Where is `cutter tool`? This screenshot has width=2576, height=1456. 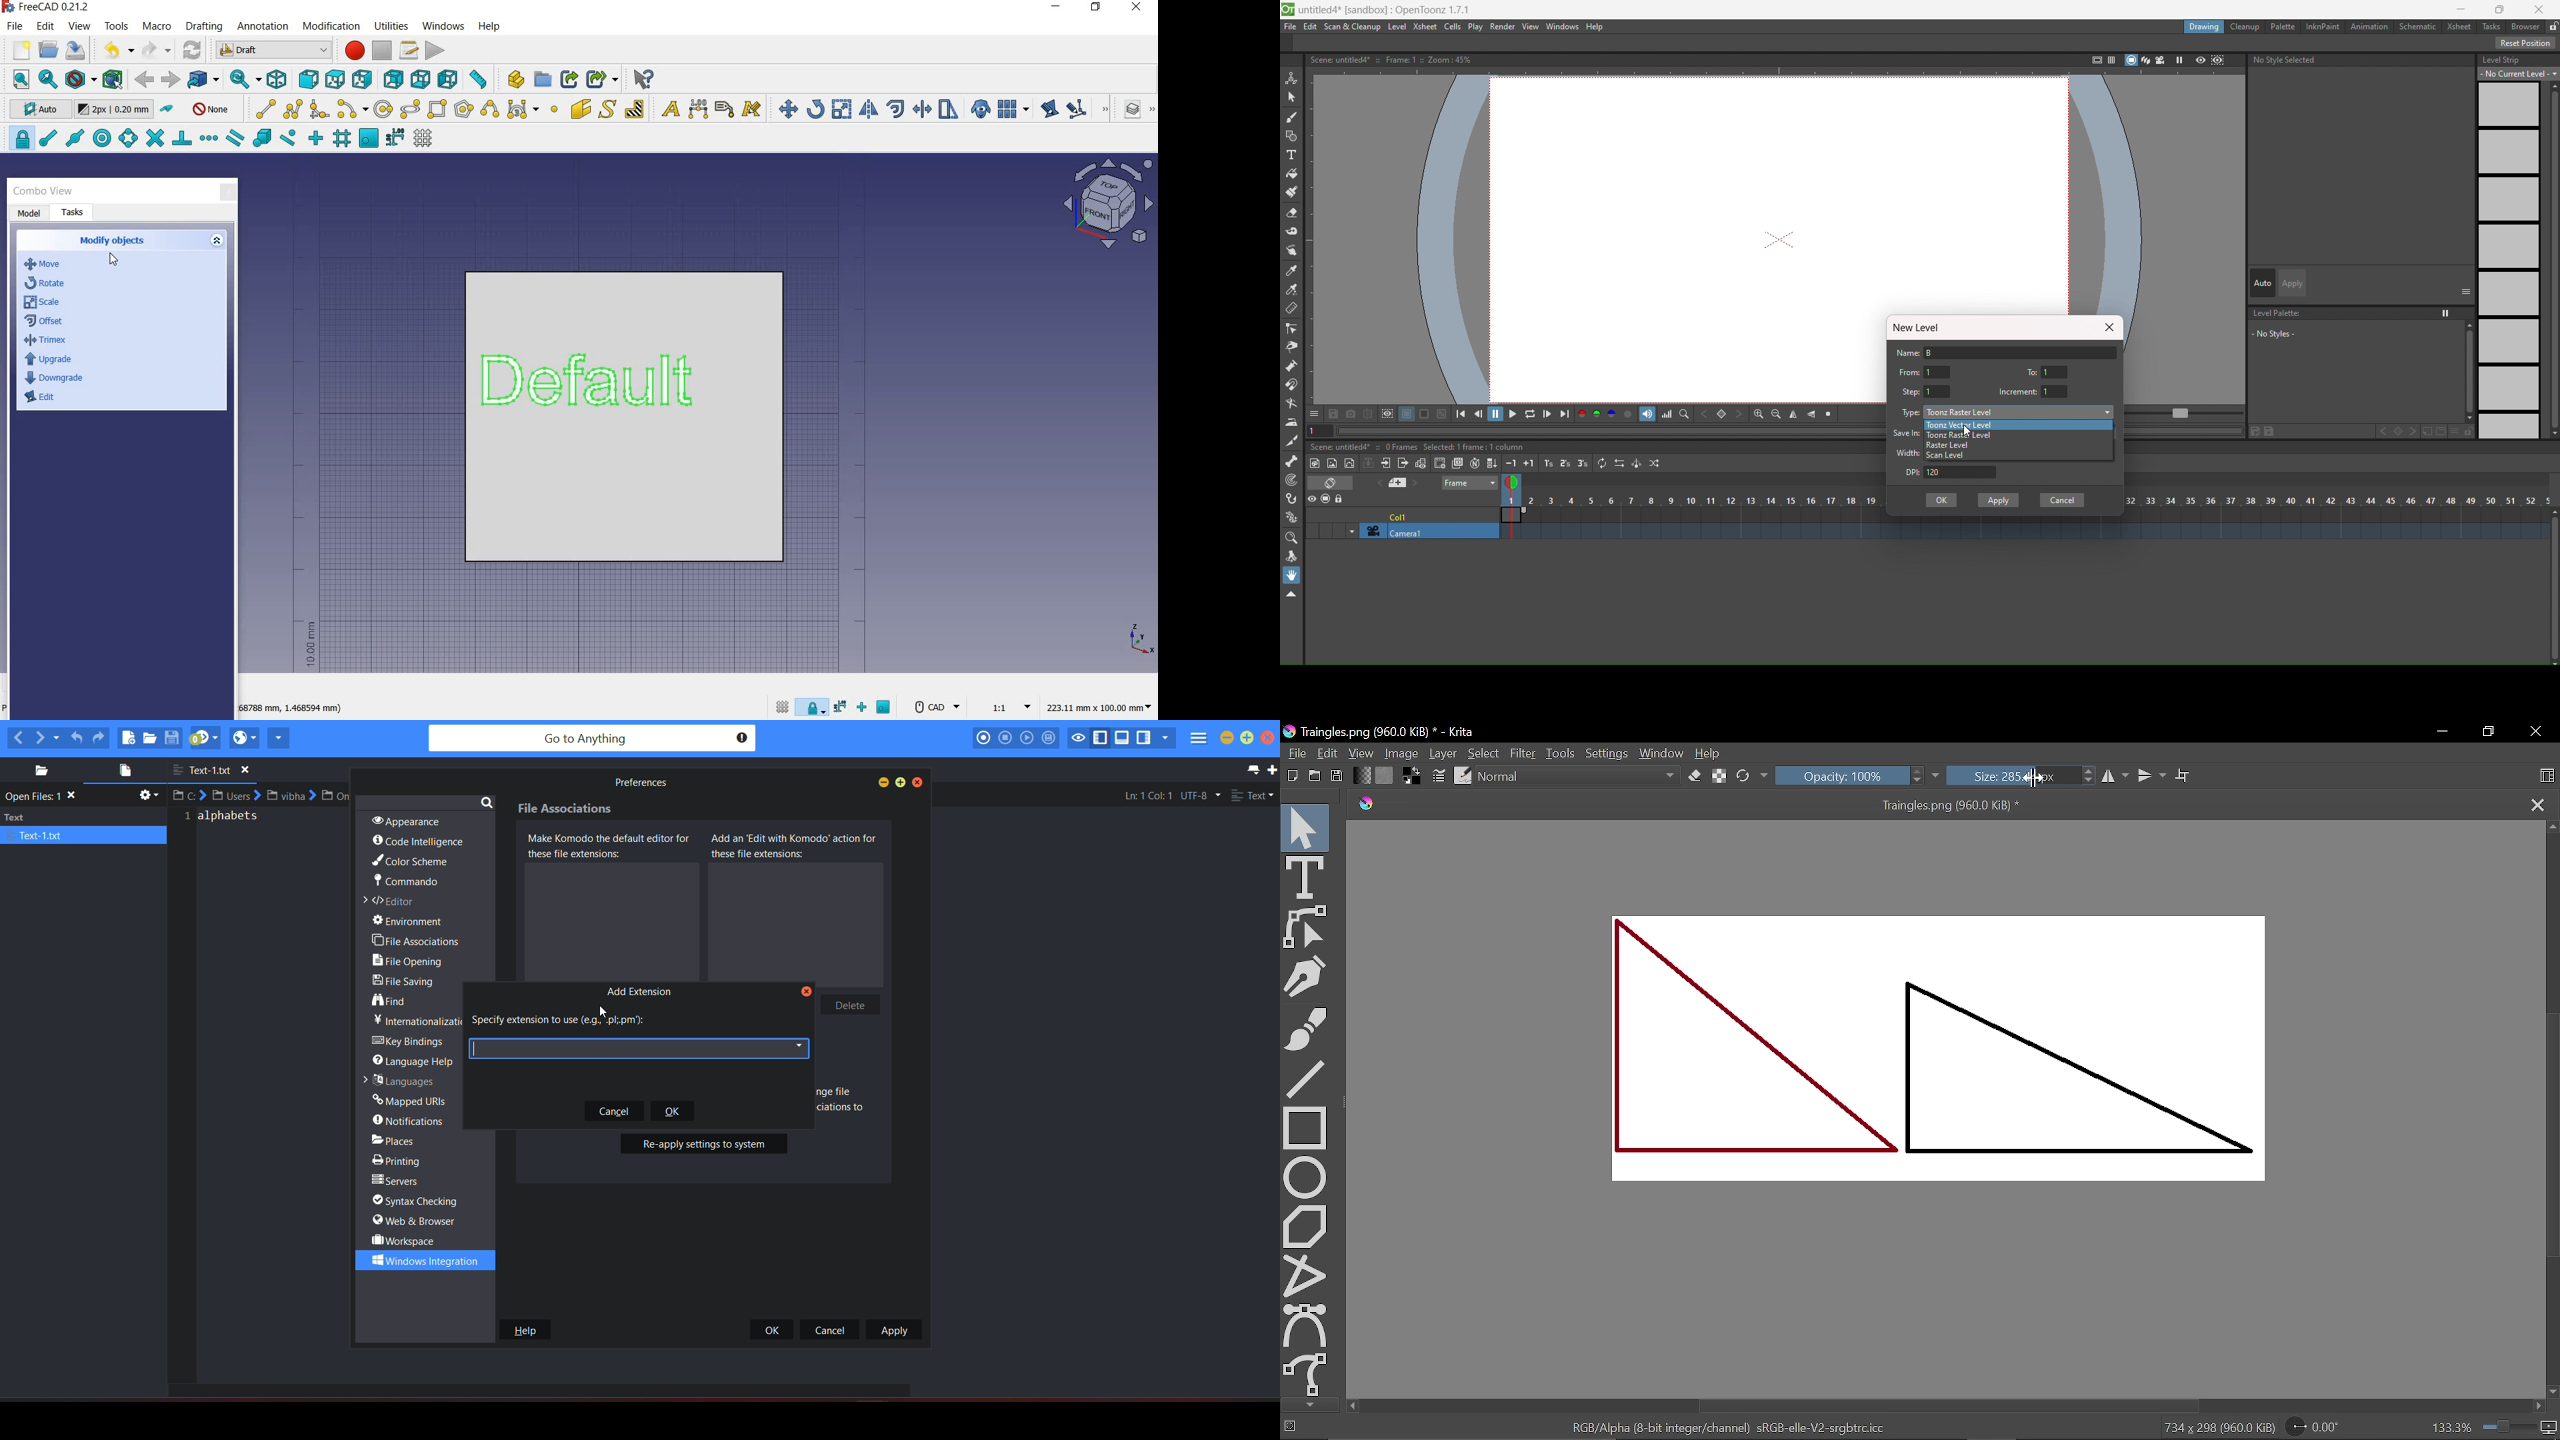 cutter tool is located at coordinates (1290, 442).